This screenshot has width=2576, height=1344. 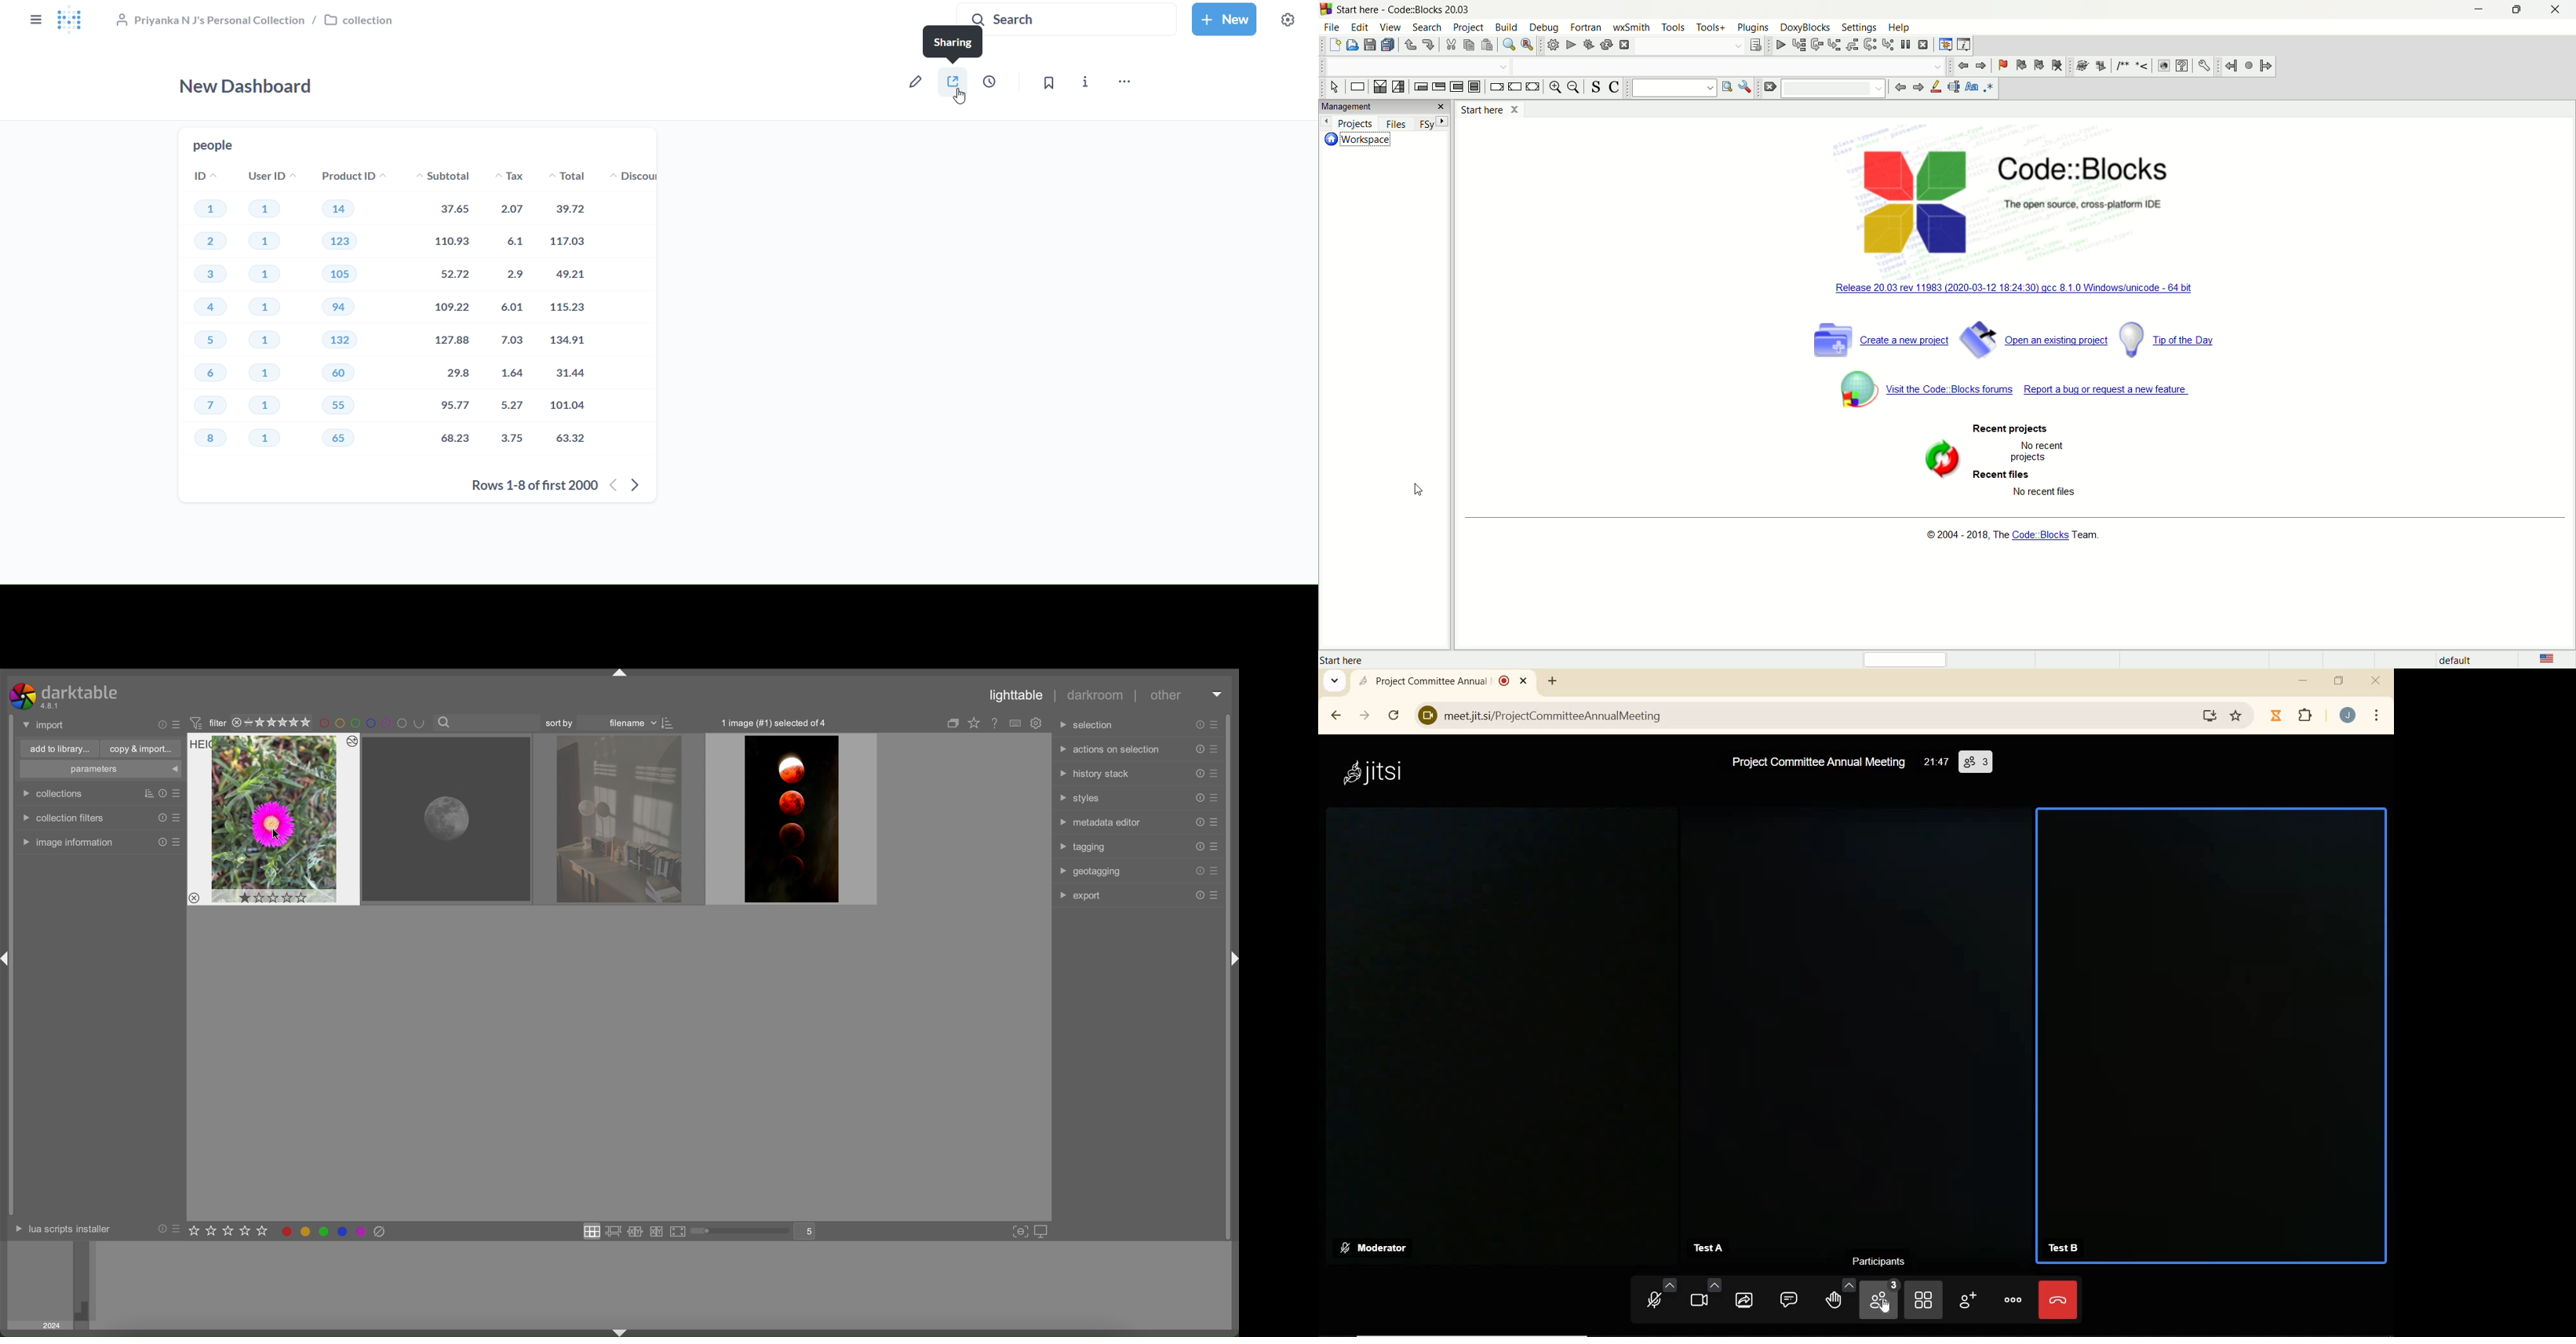 I want to click on reset presets, so click(x=160, y=818).